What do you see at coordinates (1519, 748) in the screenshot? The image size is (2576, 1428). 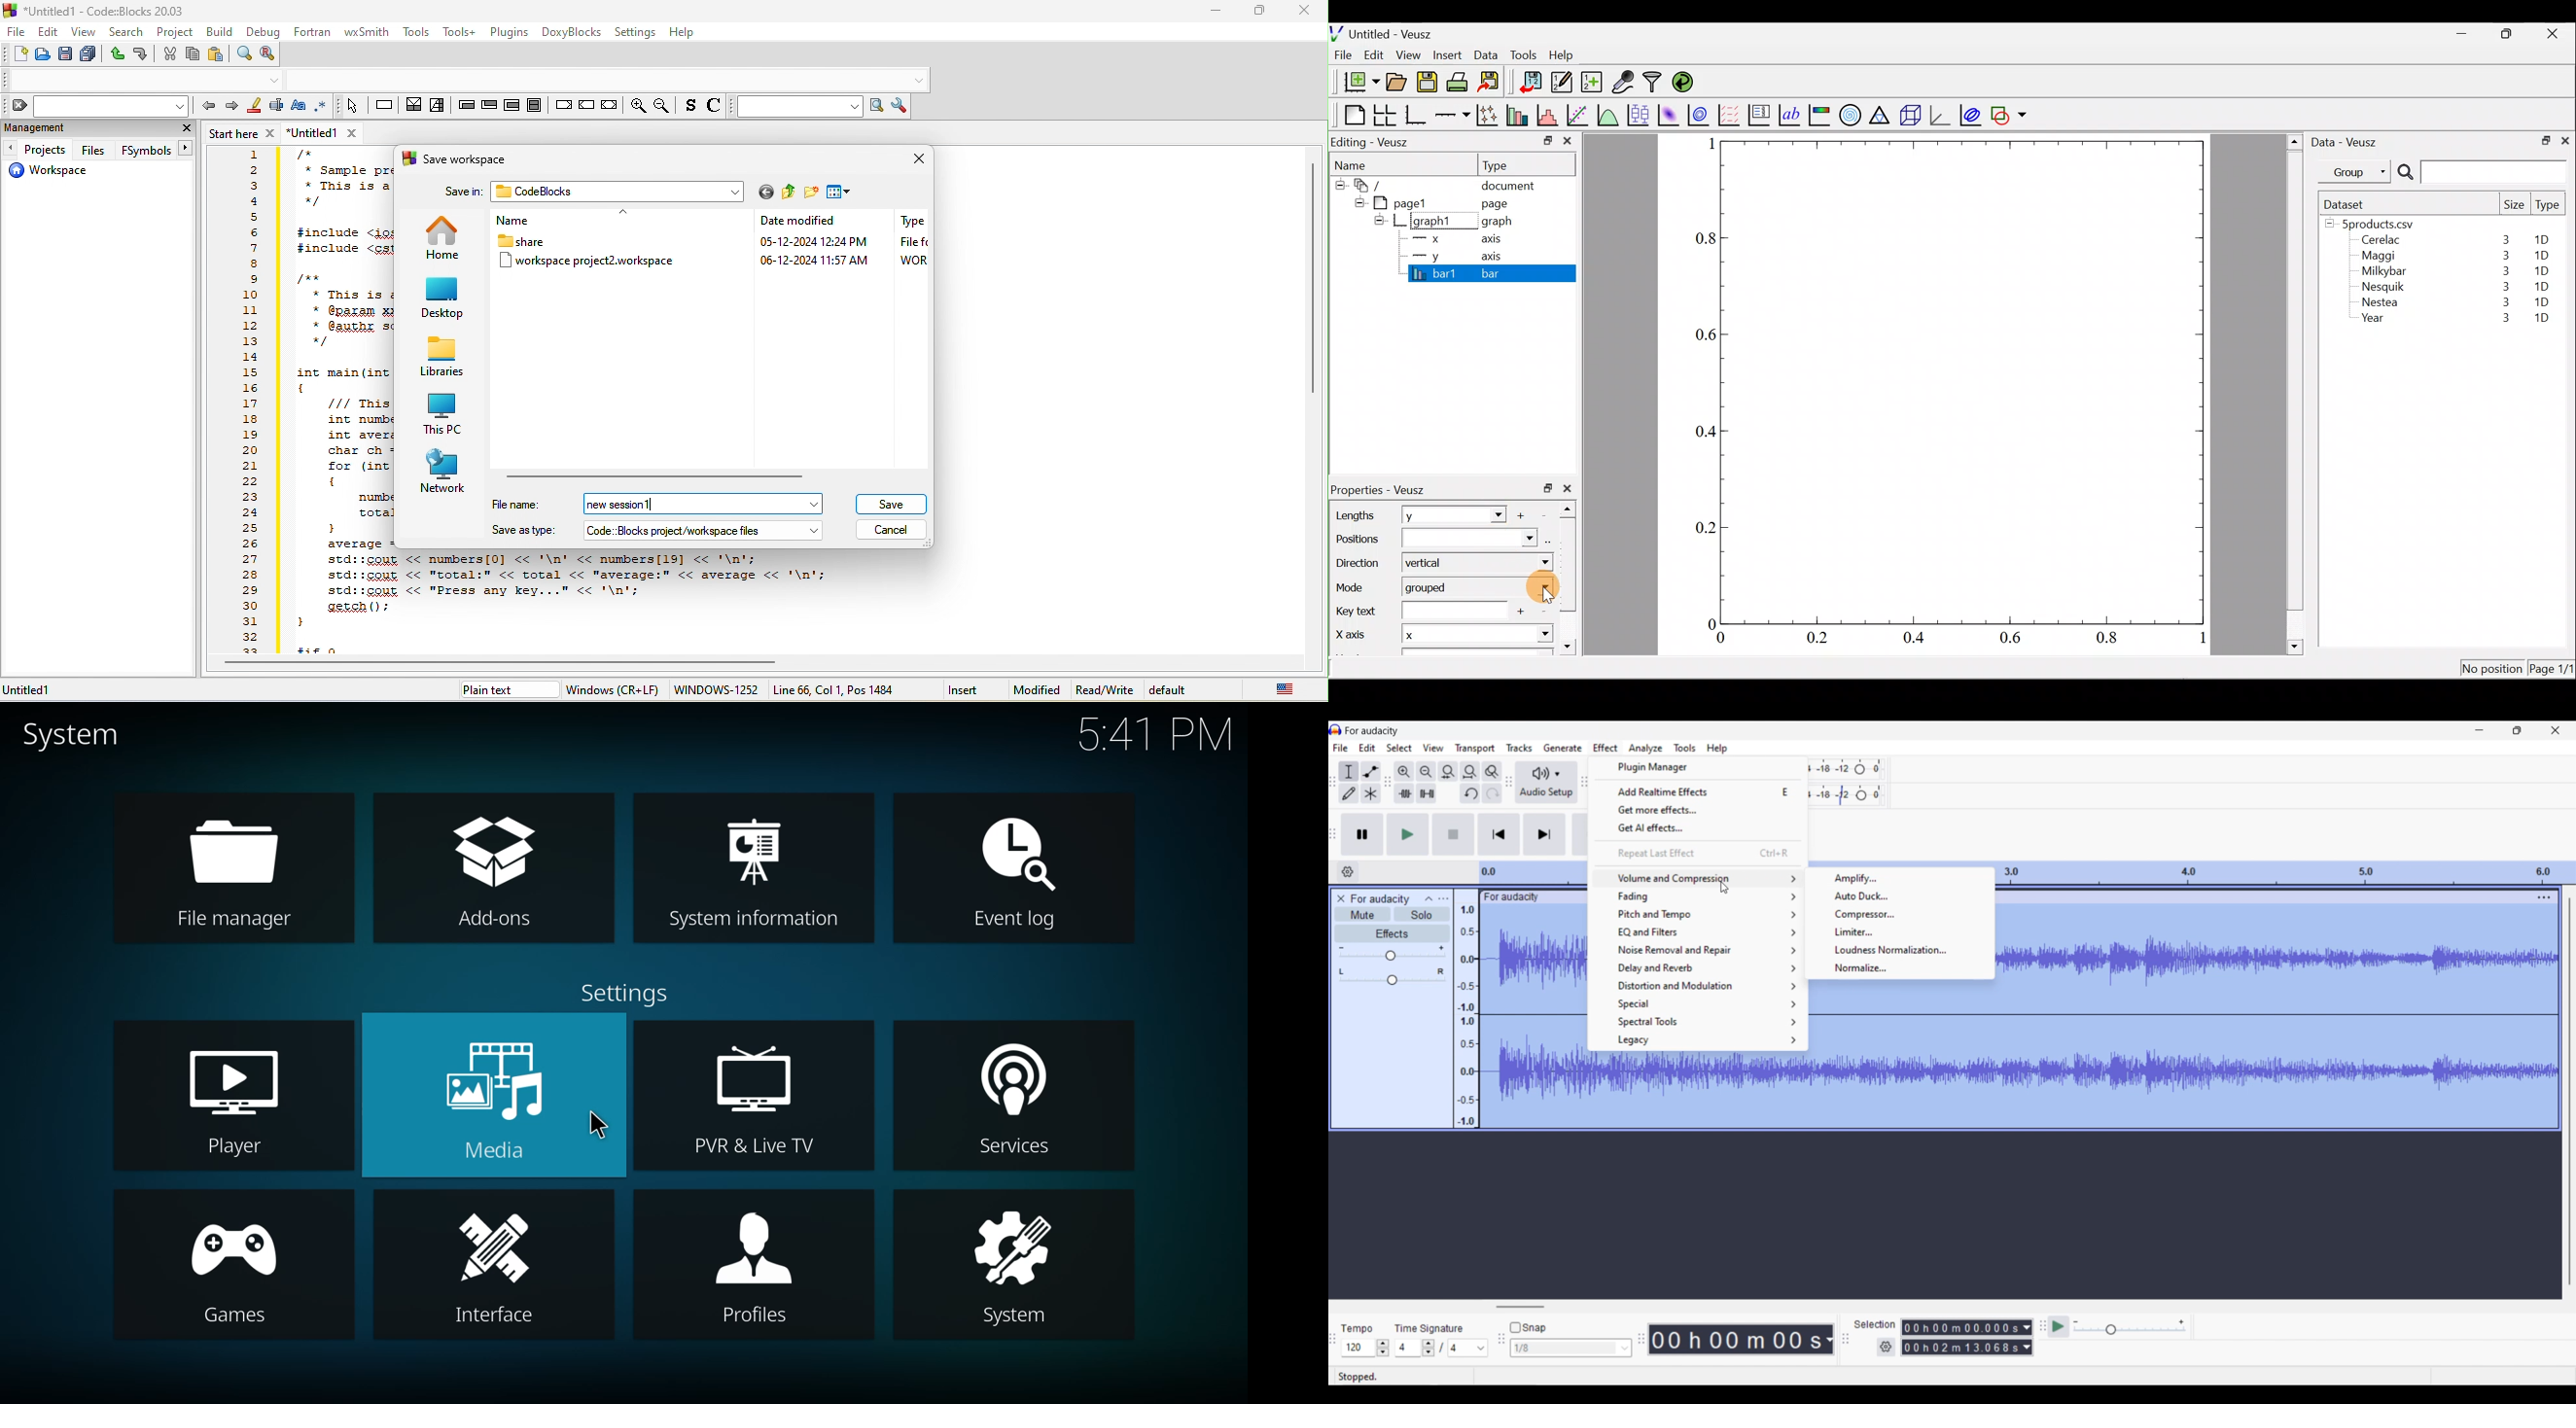 I see `Tracks menu ` at bounding box center [1519, 748].